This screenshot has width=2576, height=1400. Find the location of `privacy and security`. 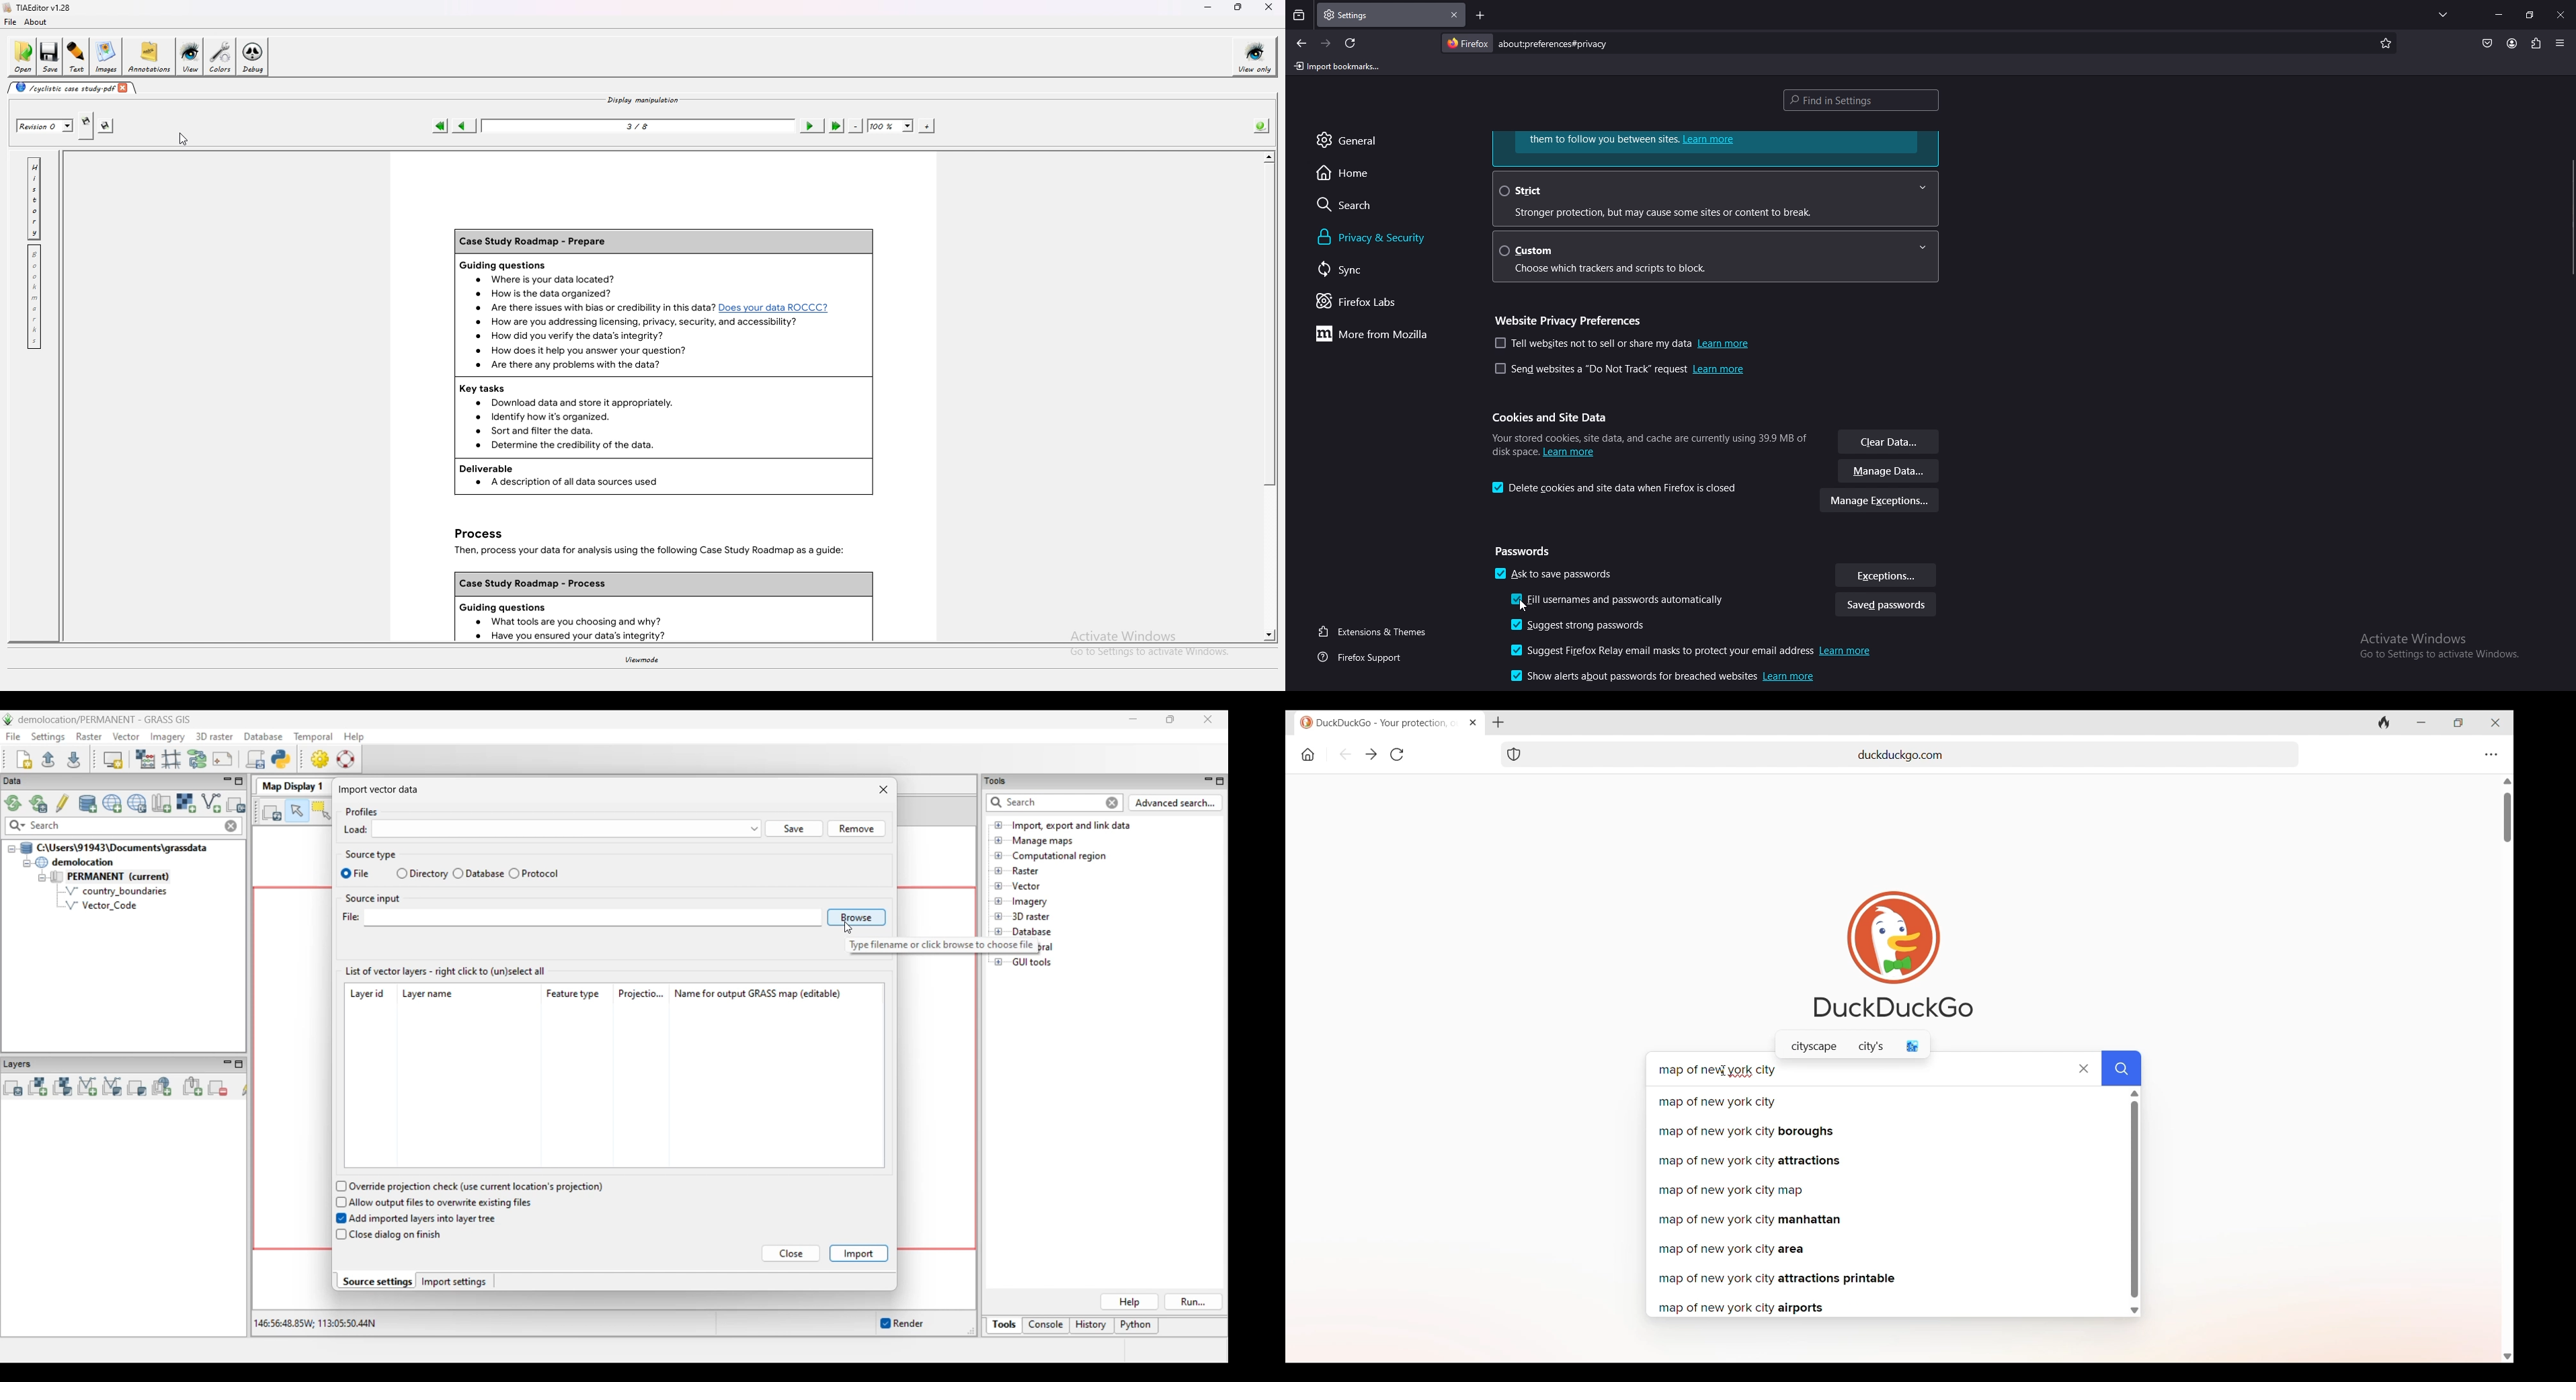

privacy and security is located at coordinates (1395, 237).